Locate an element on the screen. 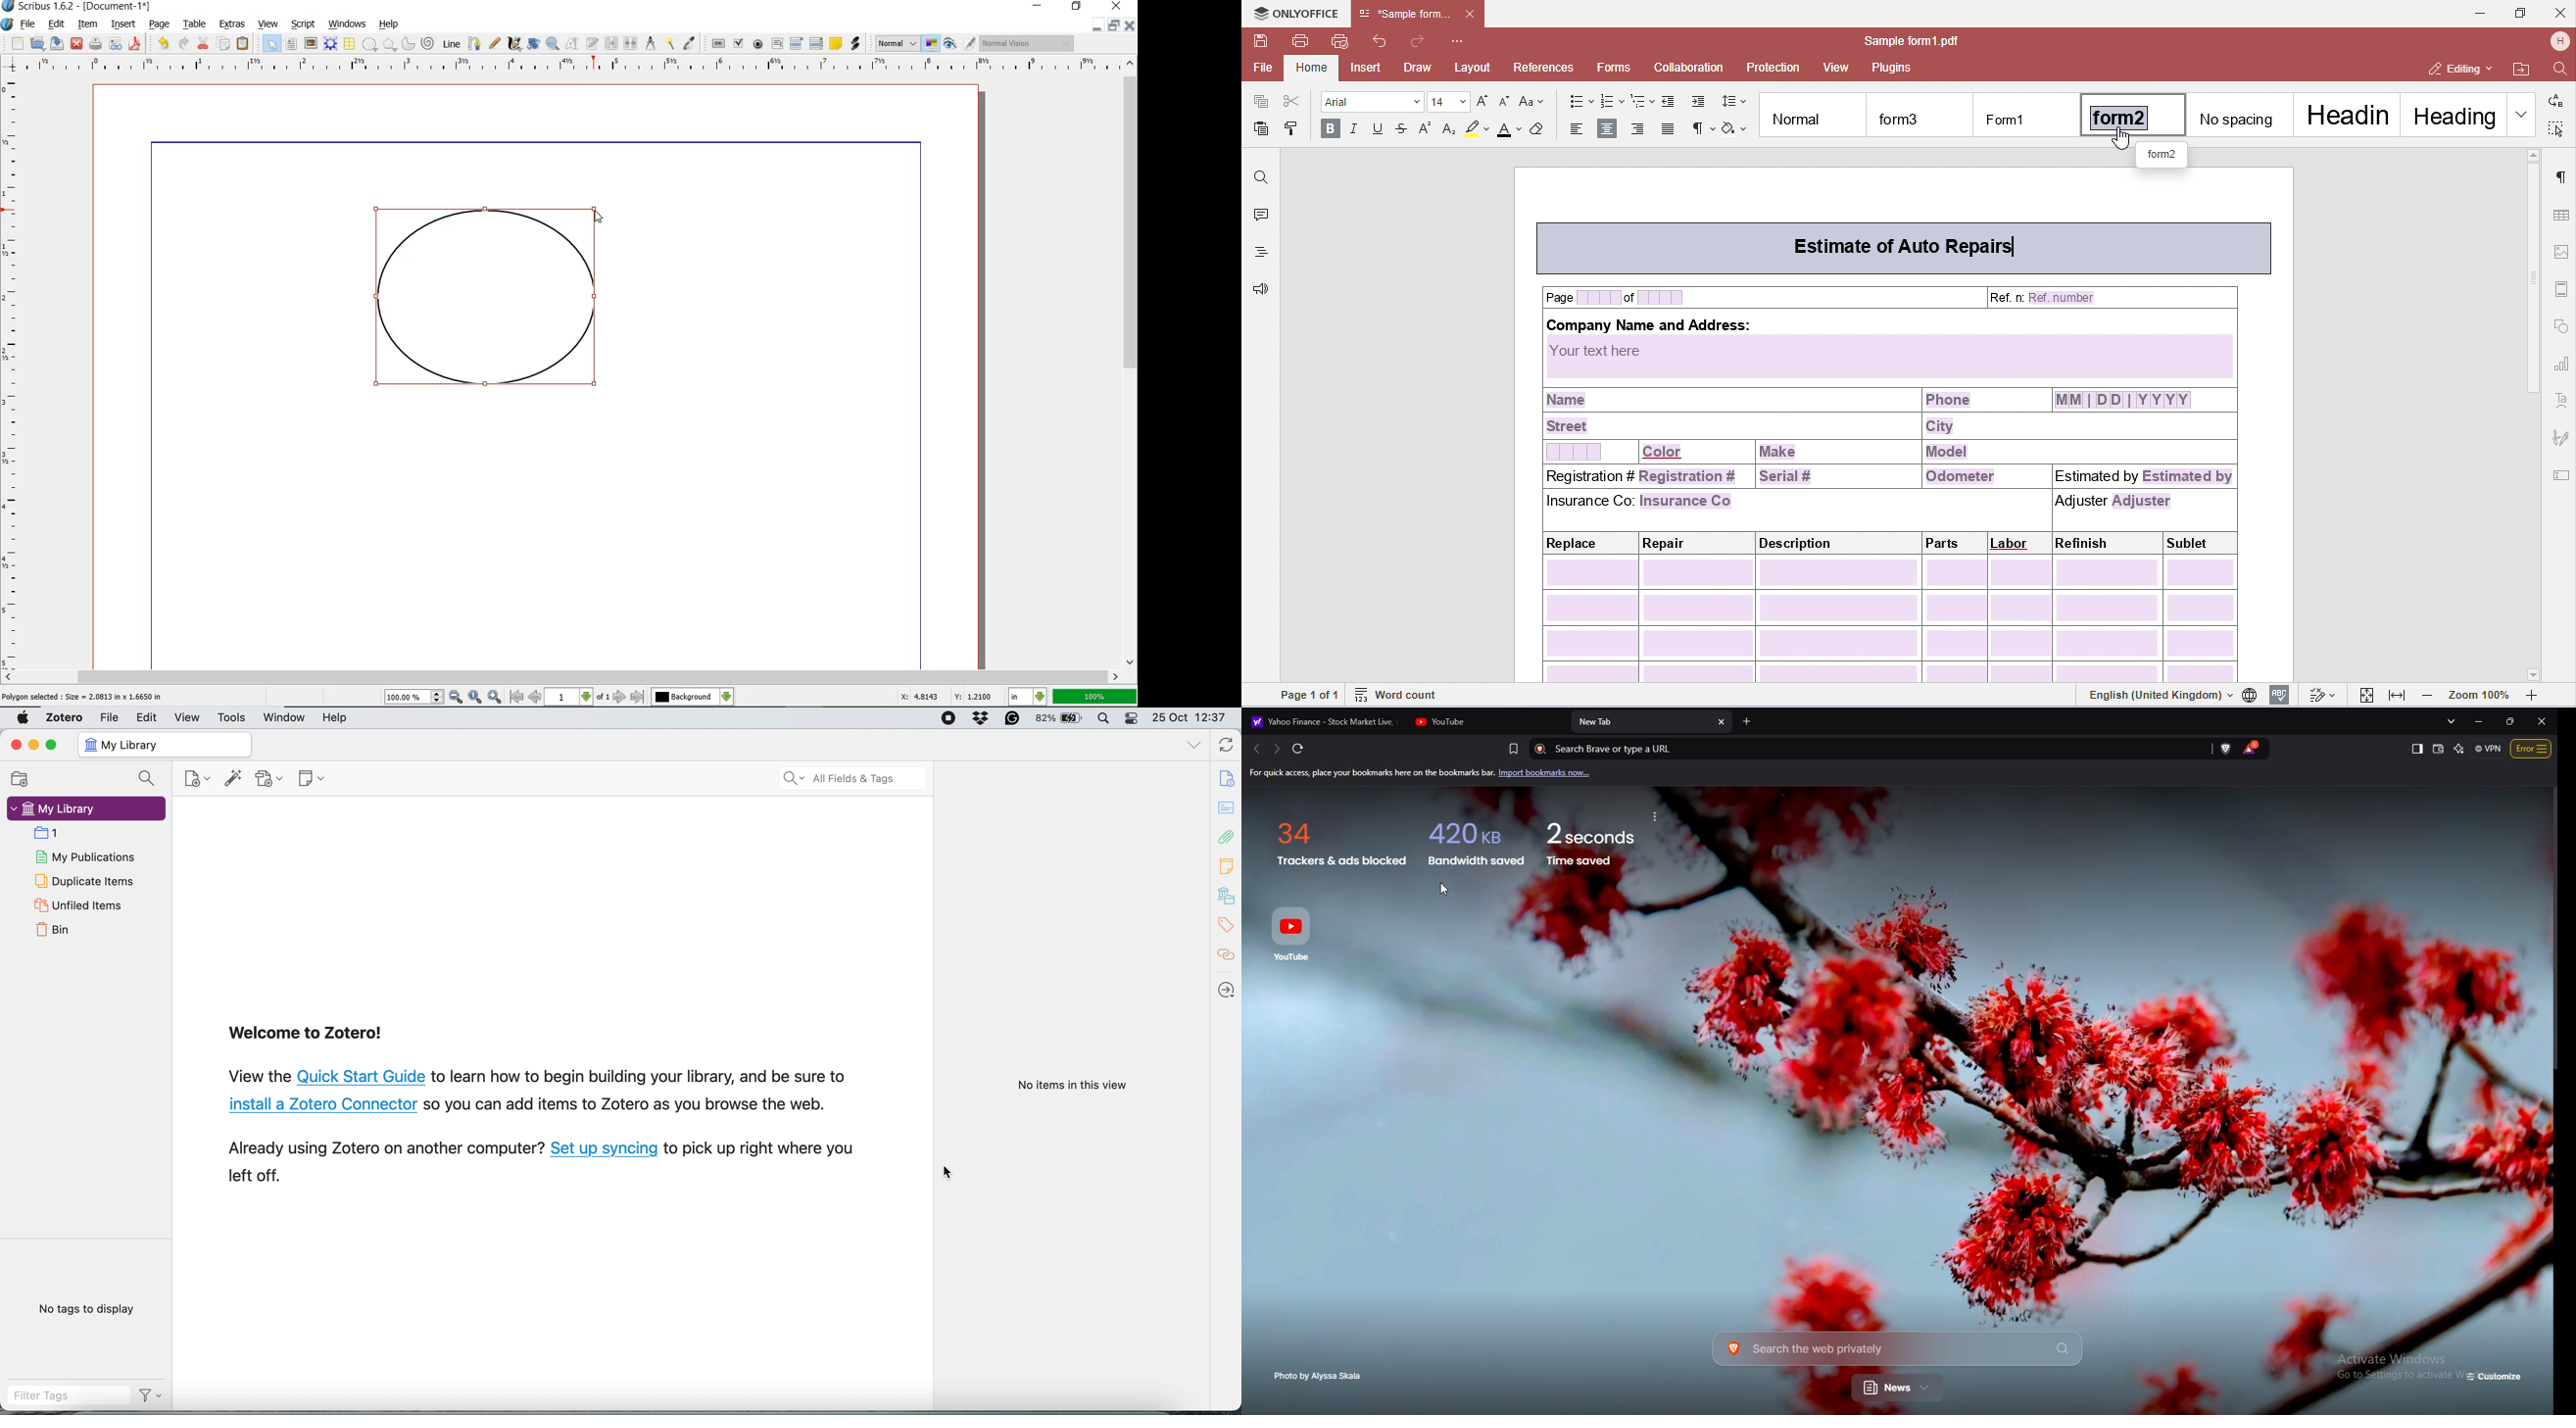 The image size is (2576, 1428). SHAPE is located at coordinates (369, 45).